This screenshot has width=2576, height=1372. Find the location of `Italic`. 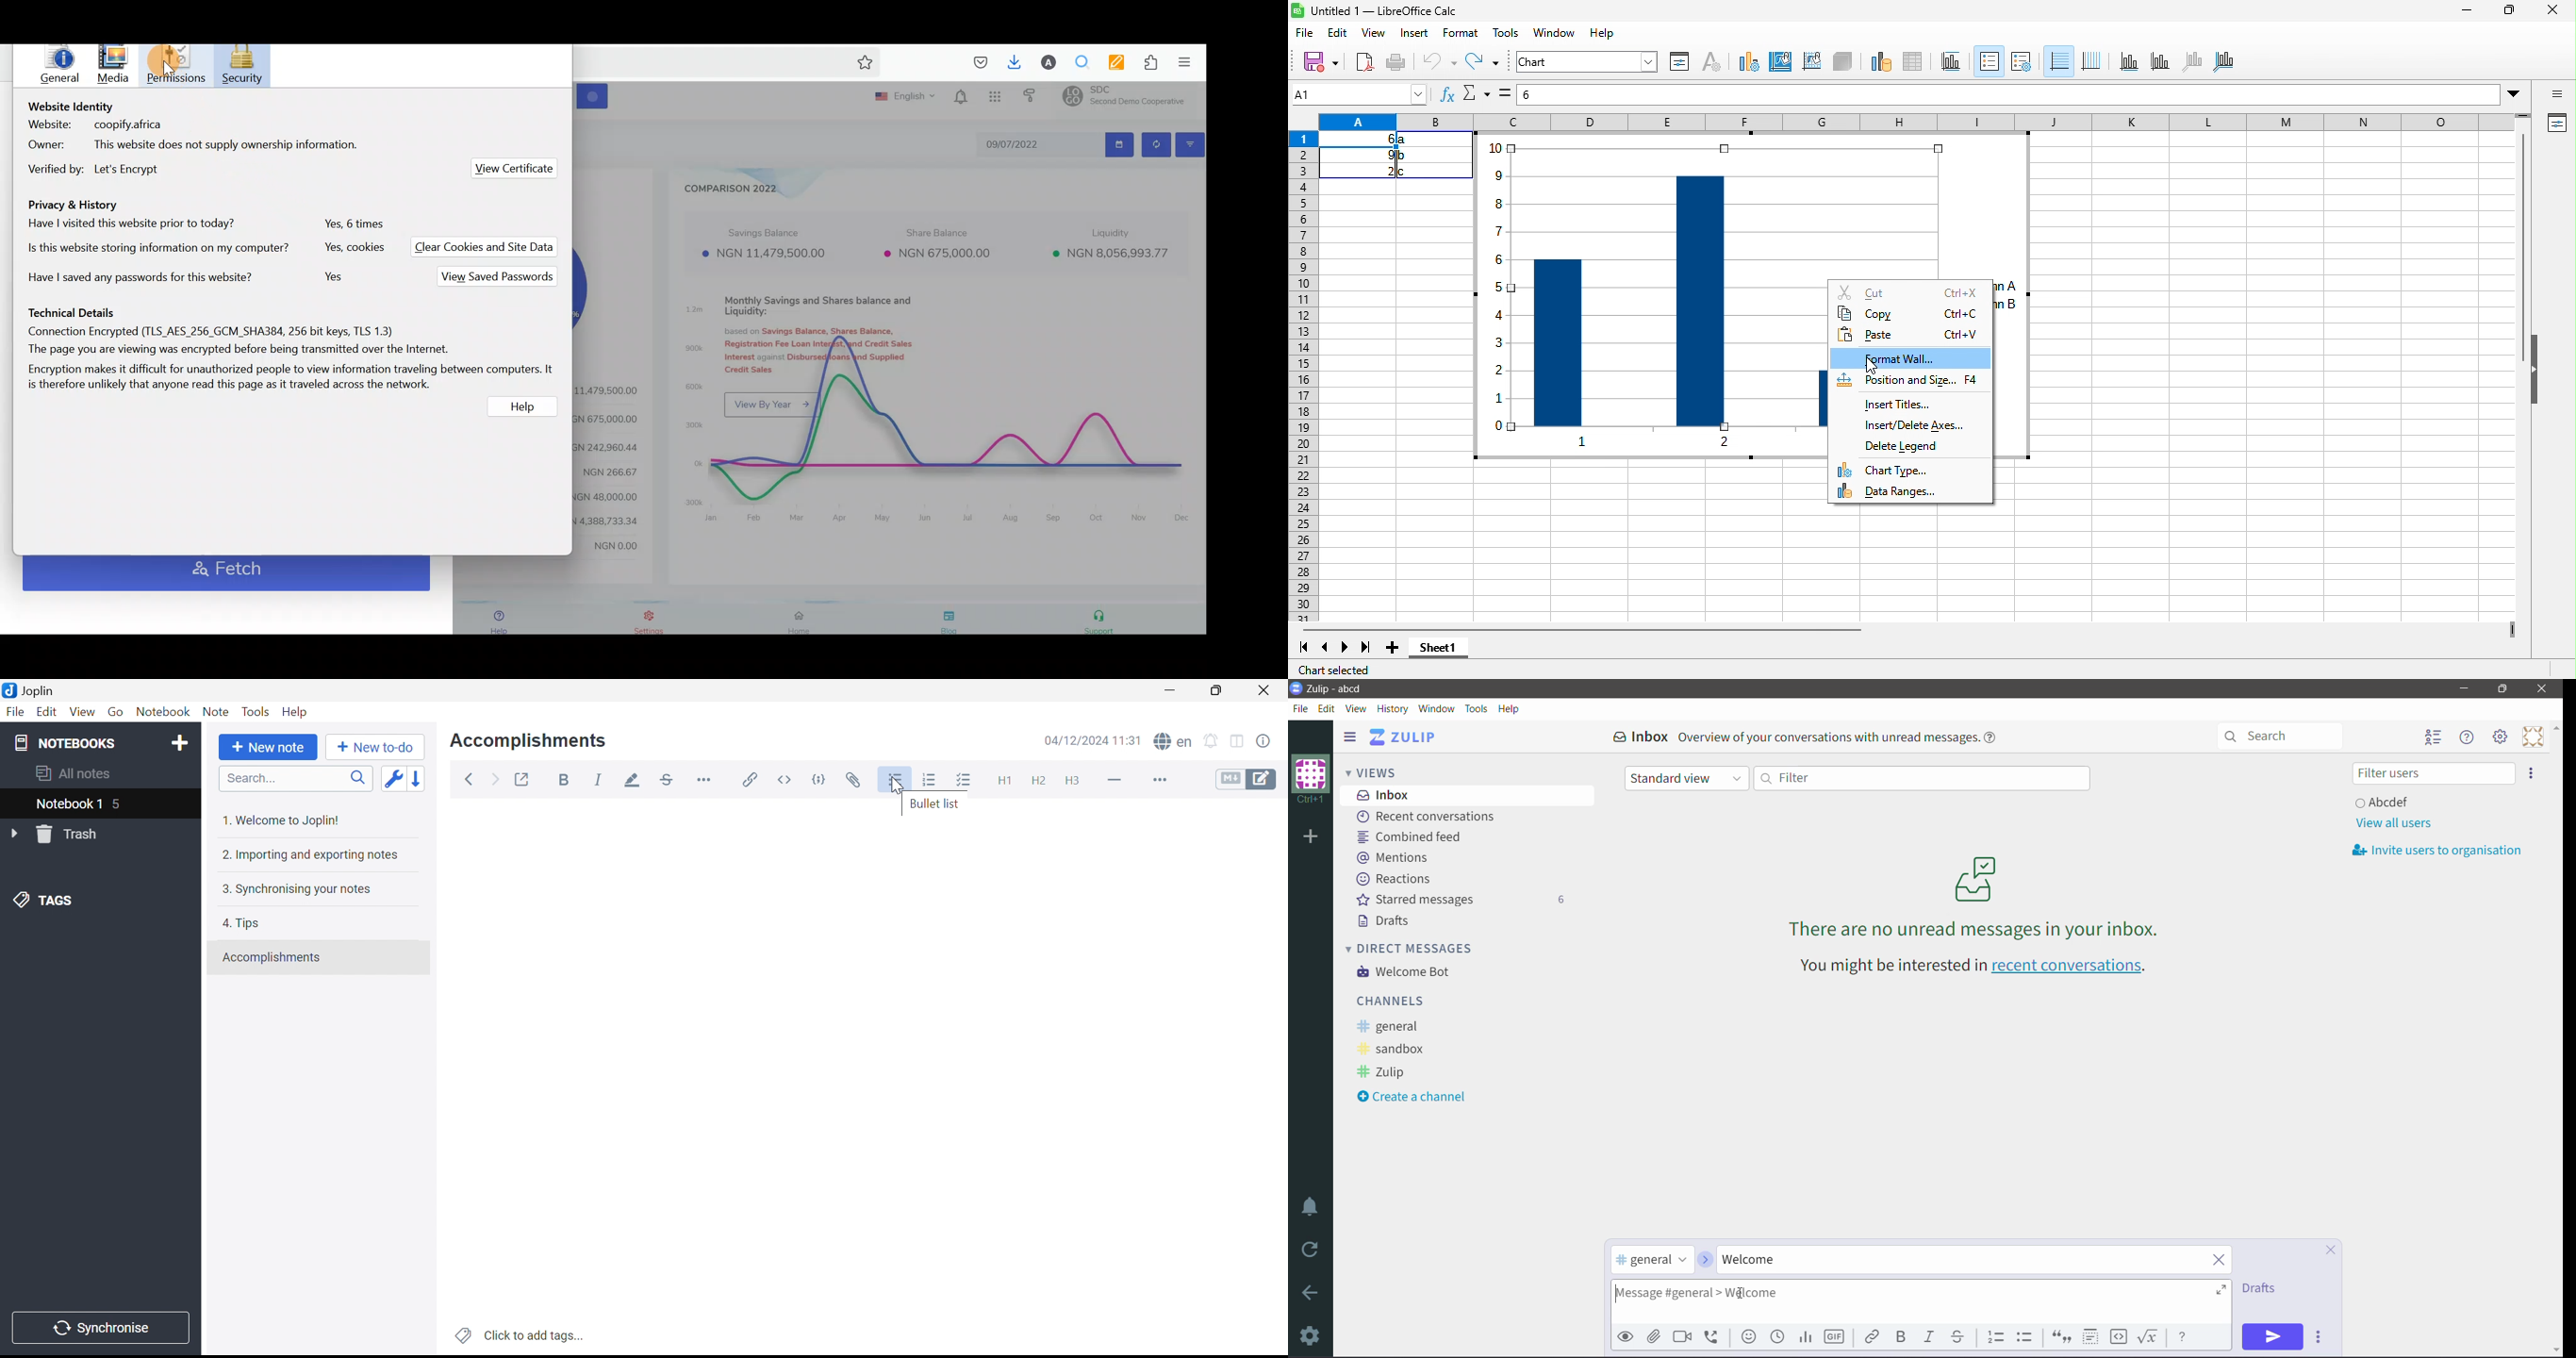

Italic is located at coordinates (1928, 1337).